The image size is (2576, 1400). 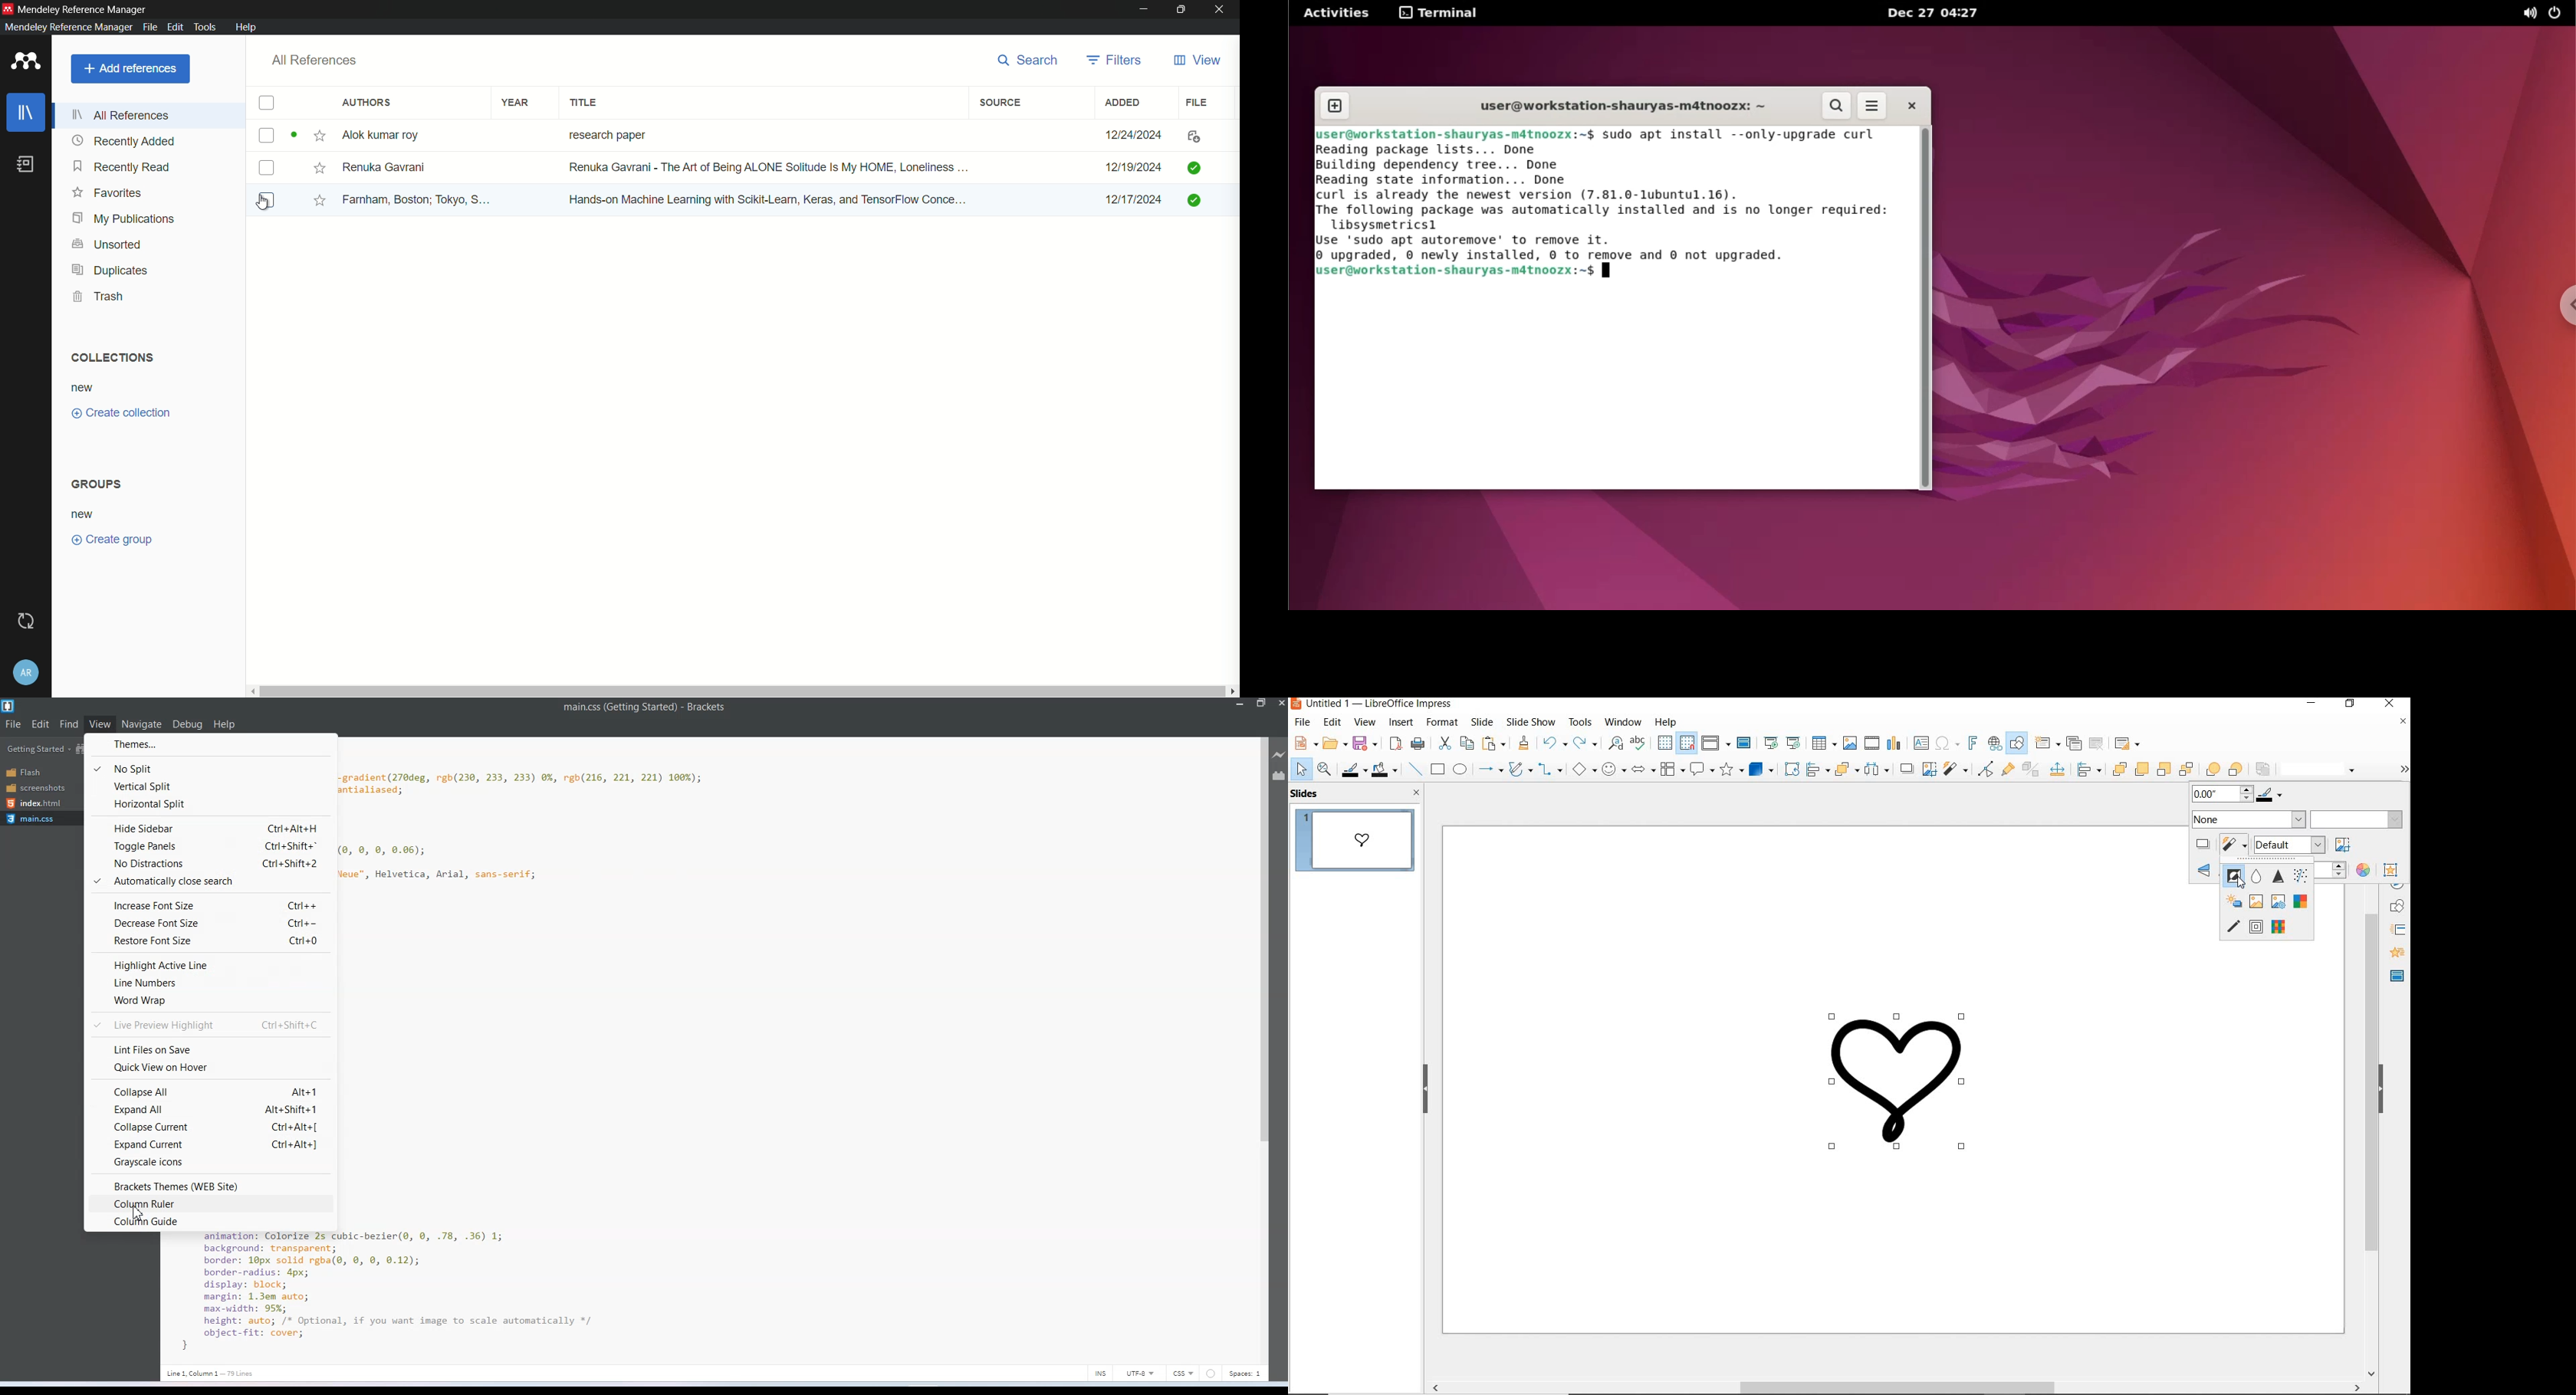 What do you see at coordinates (2398, 928) in the screenshot?
I see `STYLES` at bounding box center [2398, 928].